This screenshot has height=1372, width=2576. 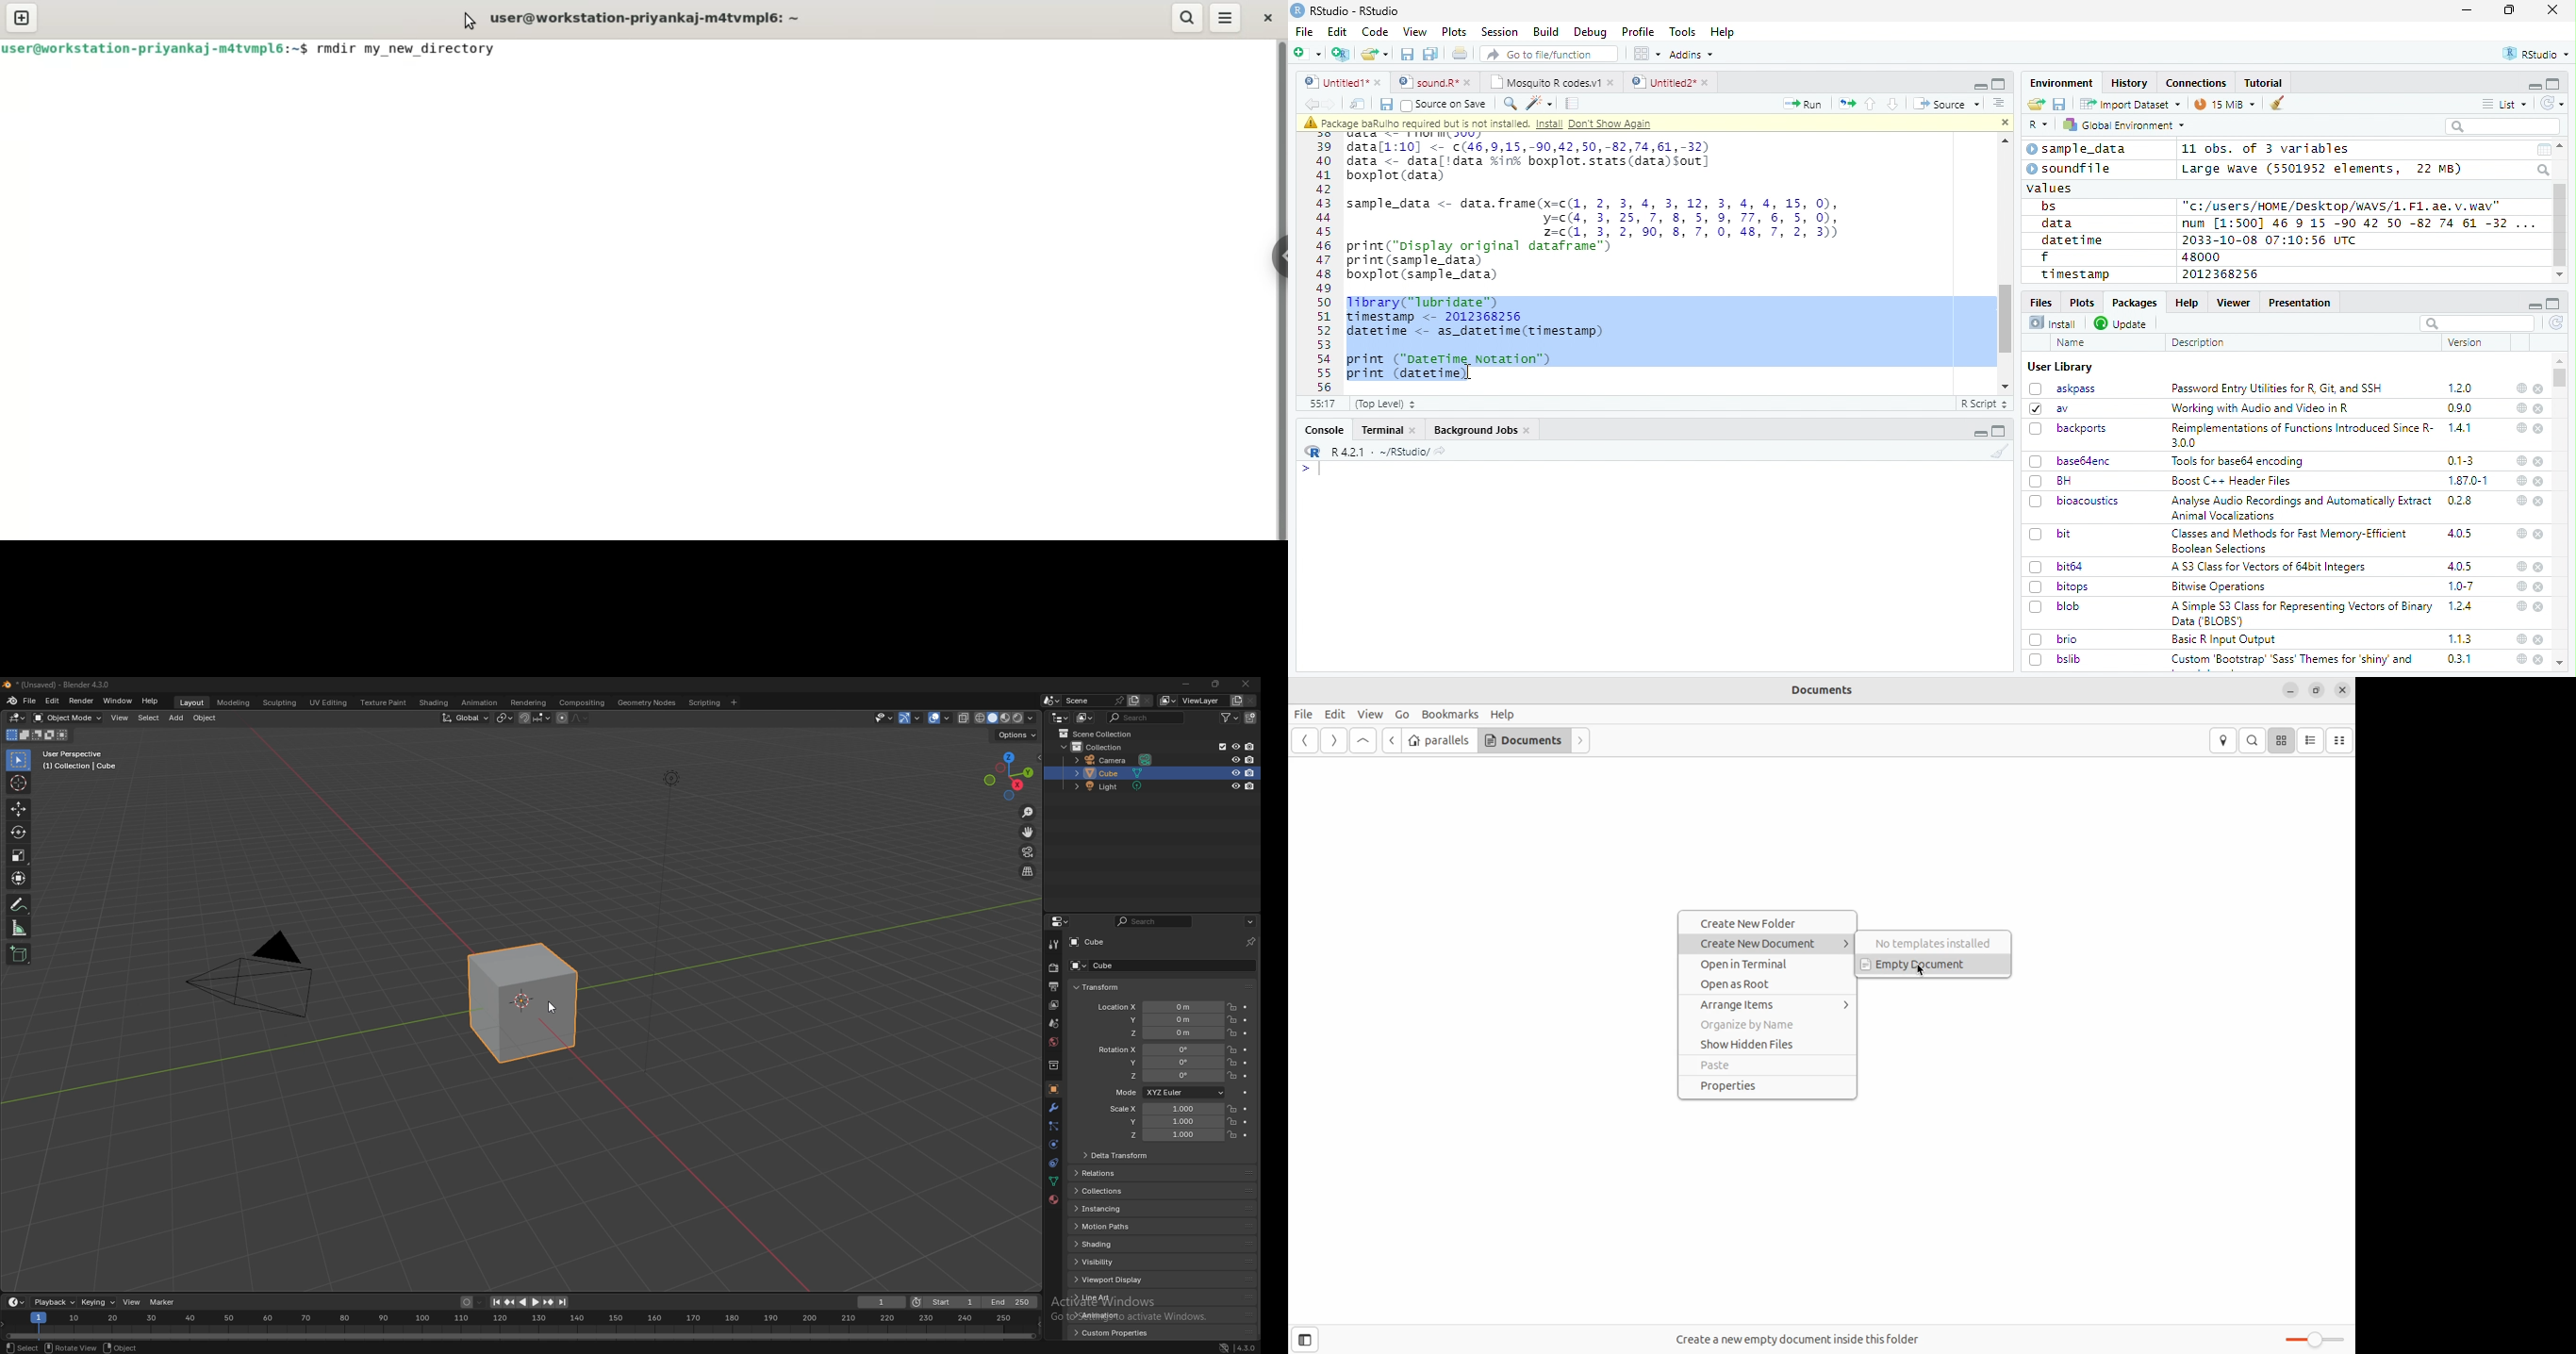 What do you see at coordinates (2037, 105) in the screenshot?
I see `Load workspace` at bounding box center [2037, 105].